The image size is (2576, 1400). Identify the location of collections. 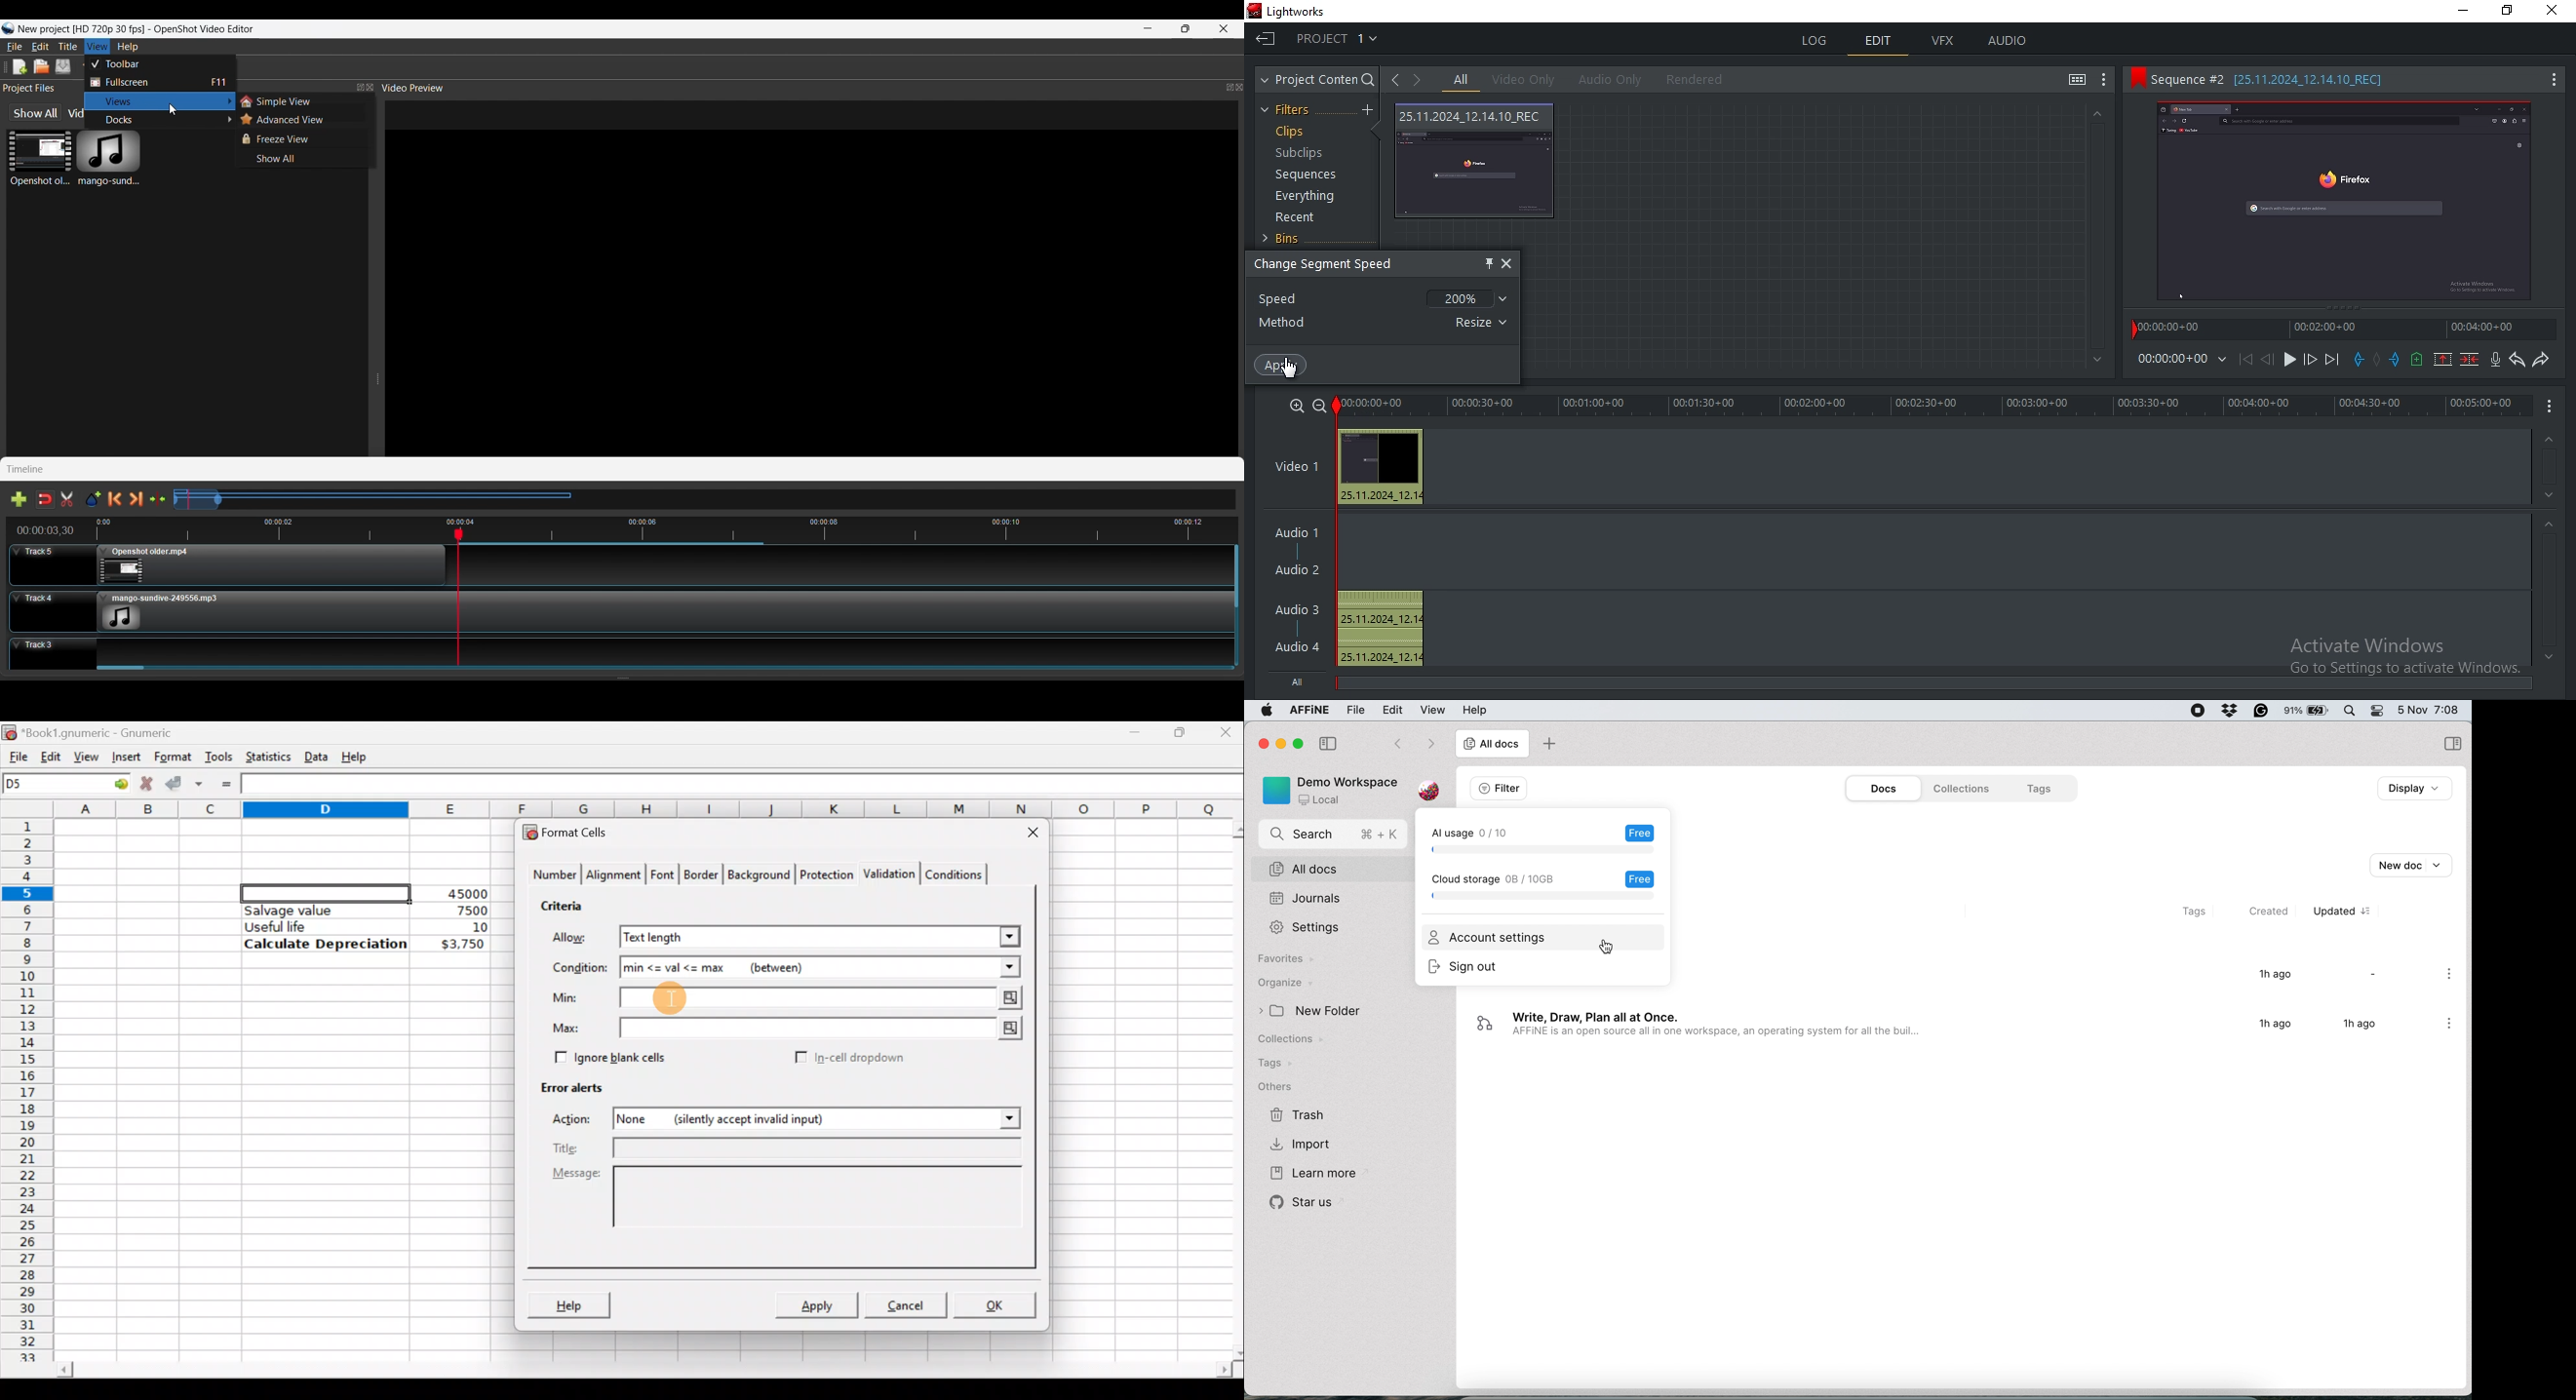
(1965, 788).